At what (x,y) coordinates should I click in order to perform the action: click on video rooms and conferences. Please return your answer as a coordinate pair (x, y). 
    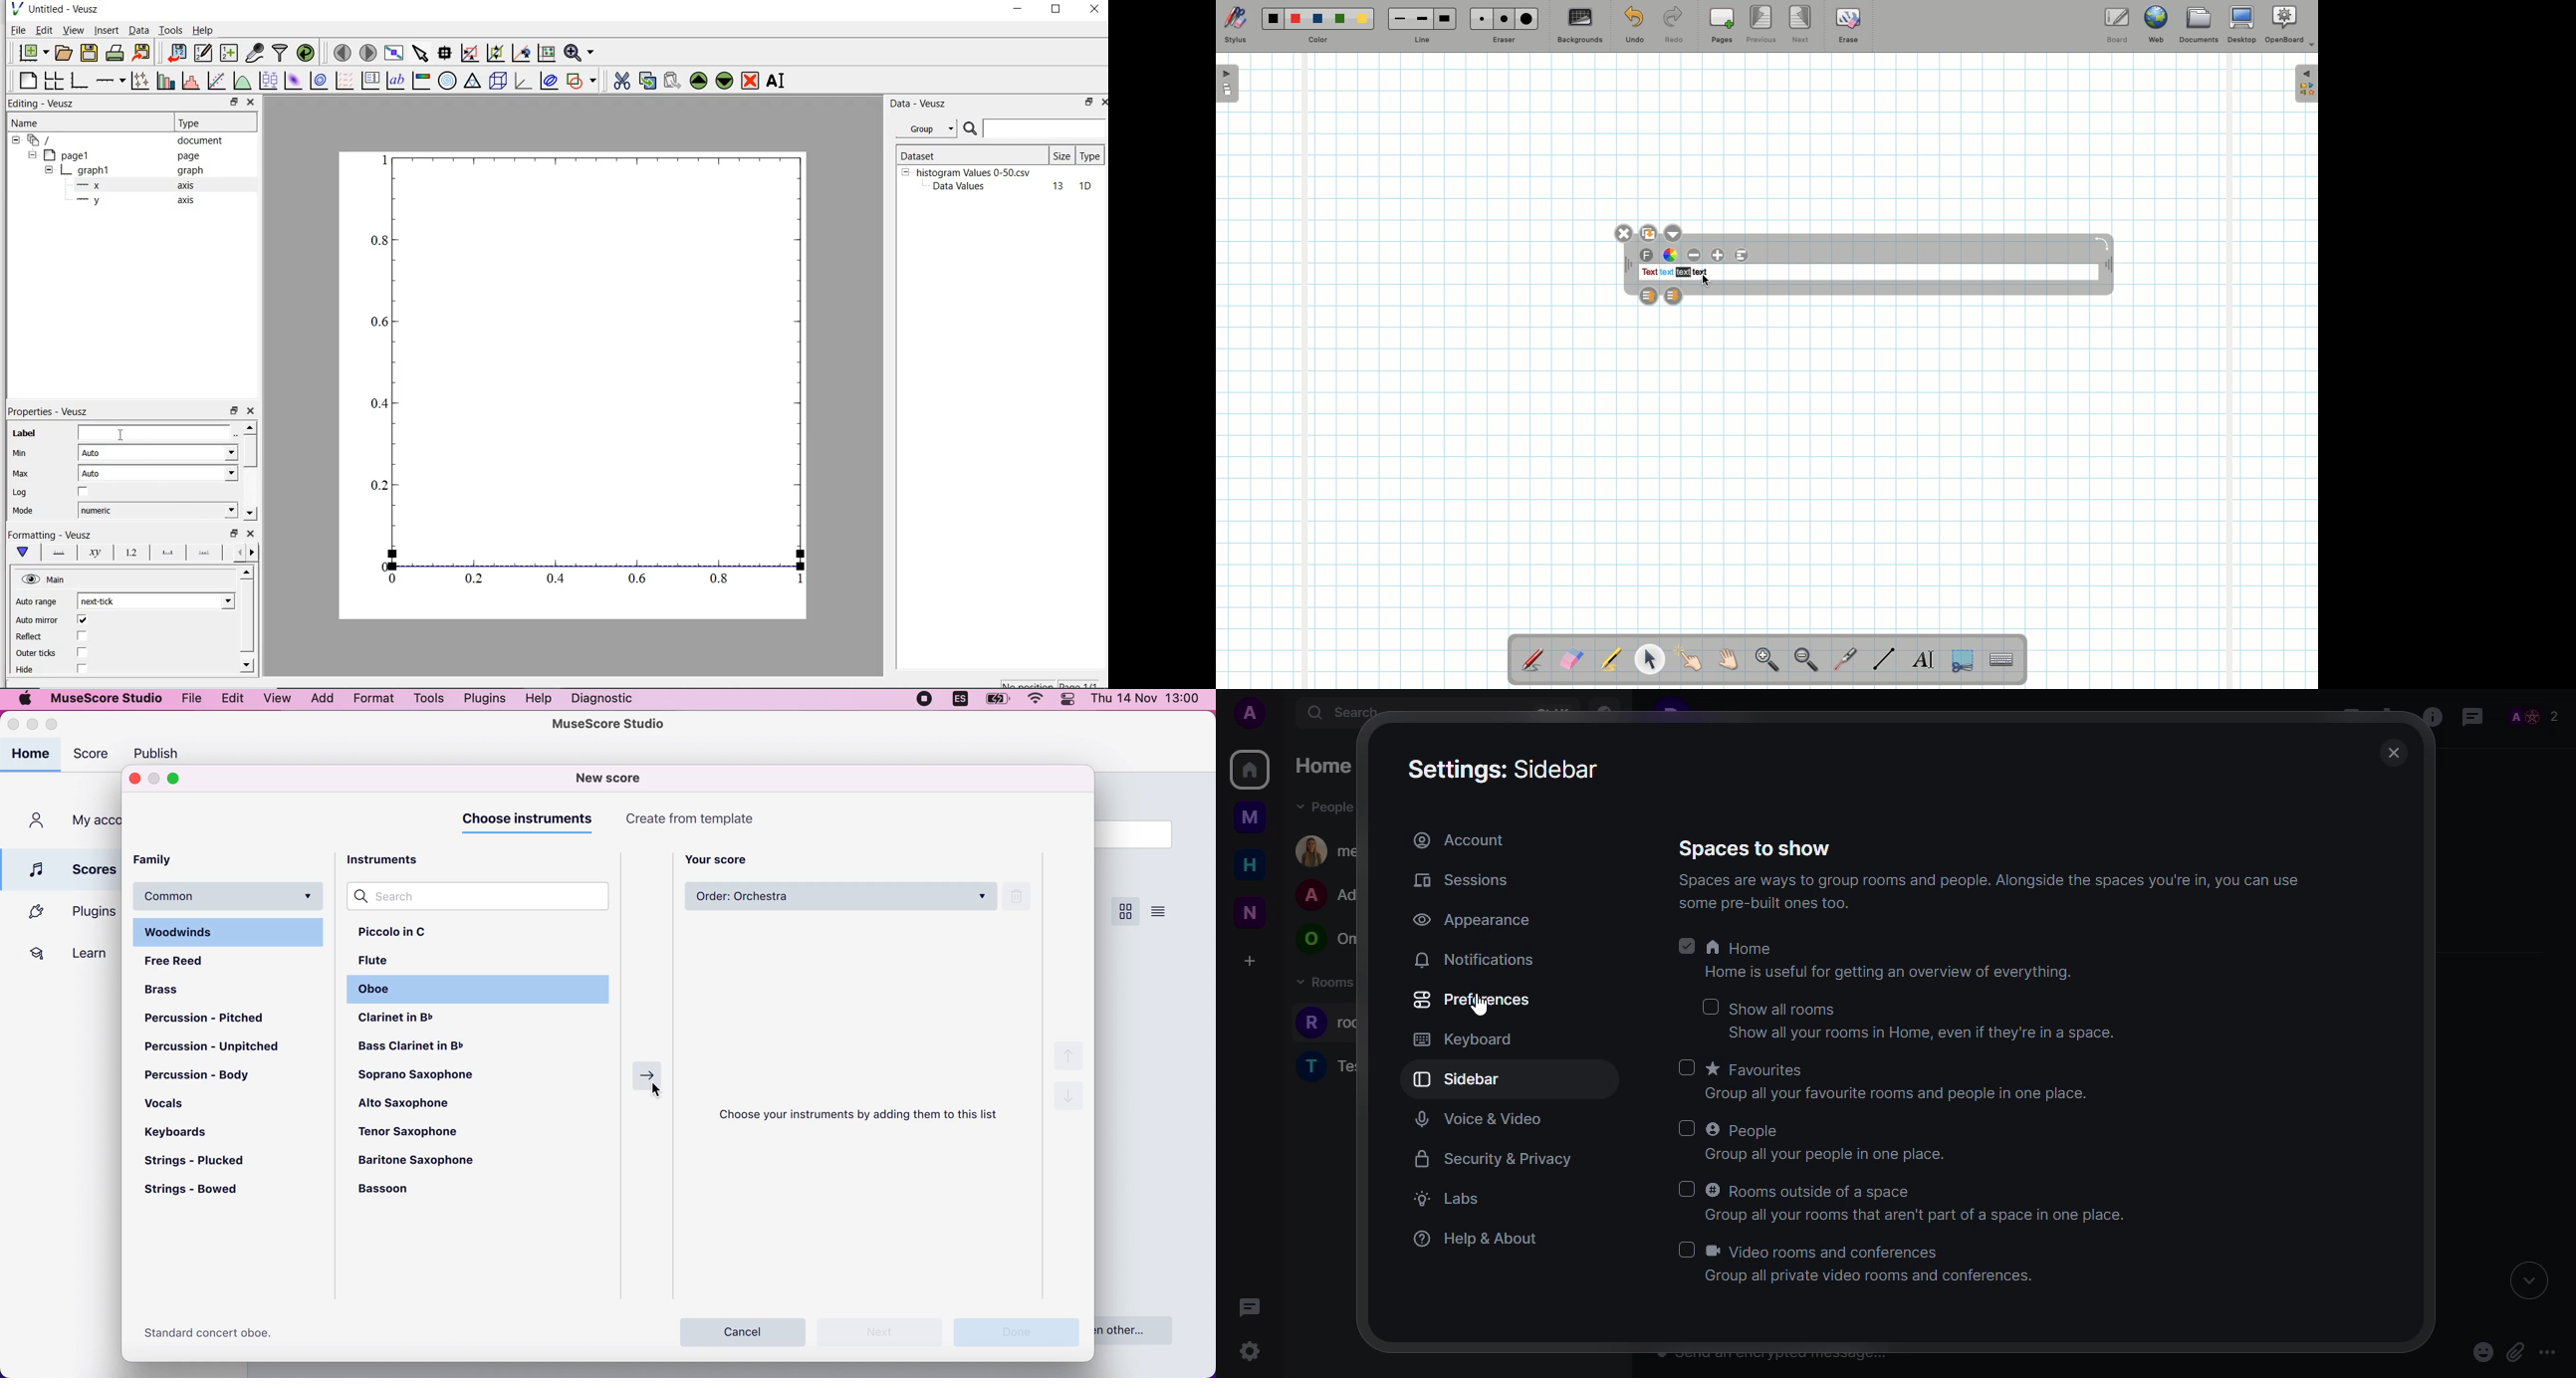
    Looking at the image, I should click on (1832, 1252).